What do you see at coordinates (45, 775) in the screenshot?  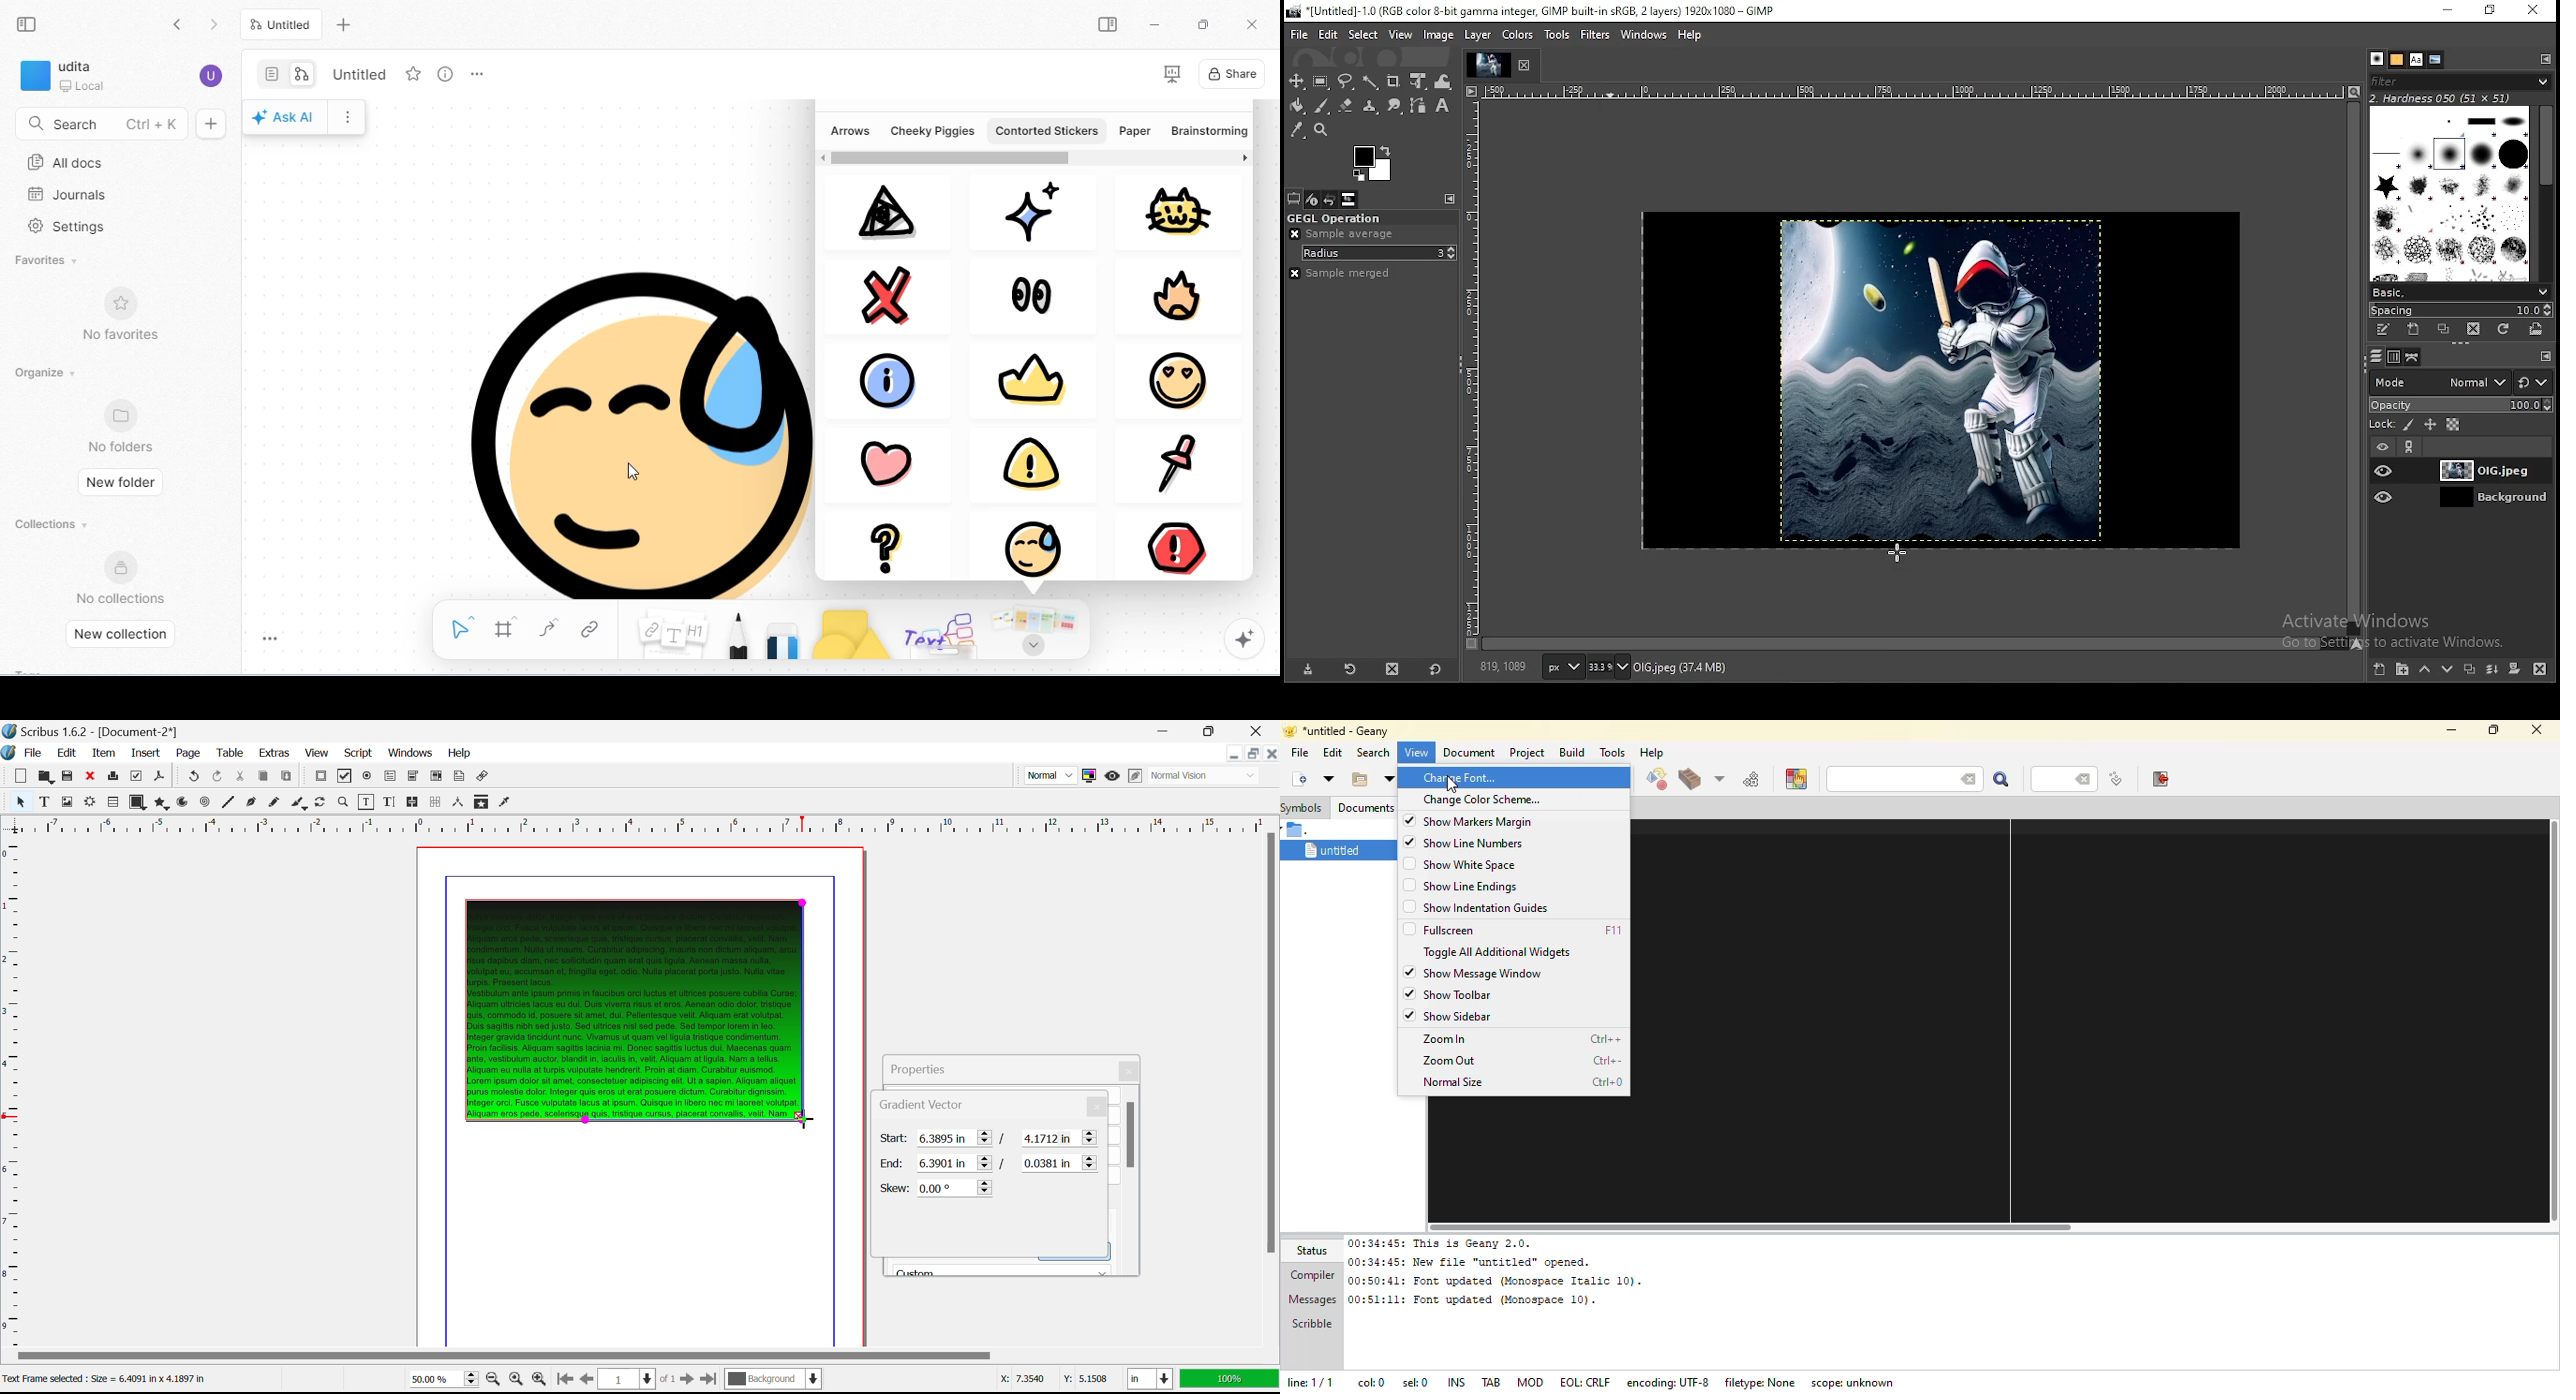 I see `Open` at bounding box center [45, 775].